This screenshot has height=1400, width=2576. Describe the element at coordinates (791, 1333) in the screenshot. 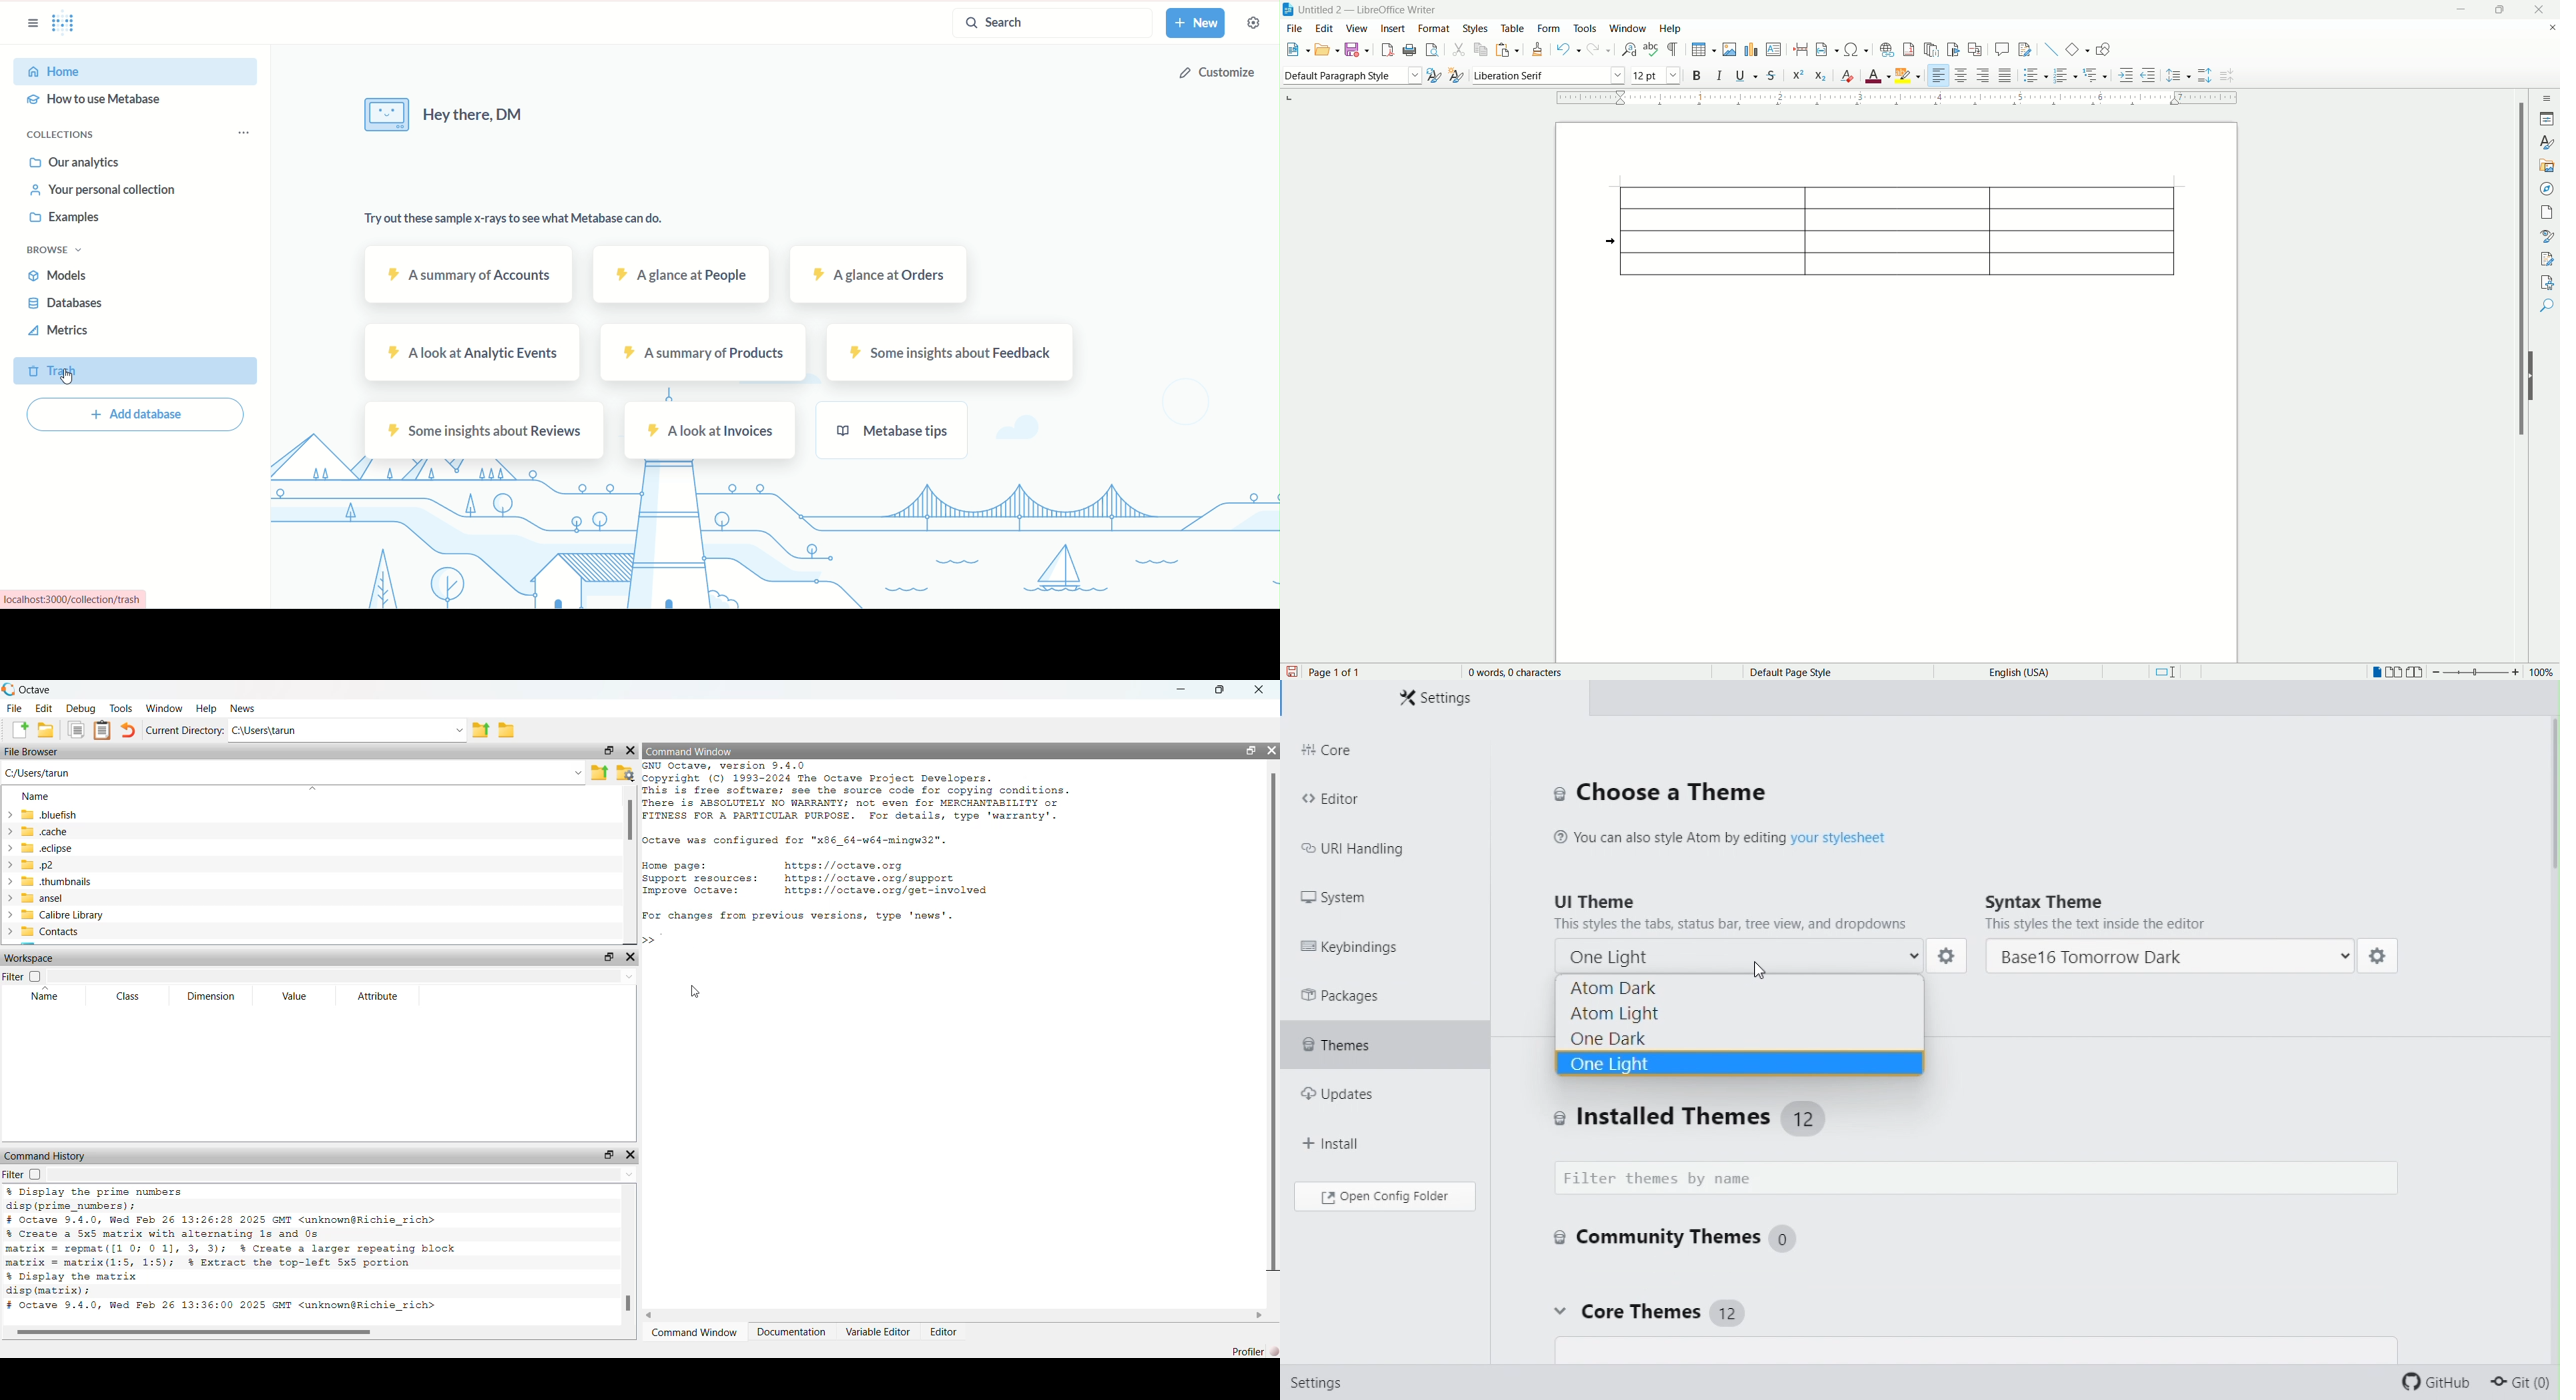

I see `documentation` at that location.